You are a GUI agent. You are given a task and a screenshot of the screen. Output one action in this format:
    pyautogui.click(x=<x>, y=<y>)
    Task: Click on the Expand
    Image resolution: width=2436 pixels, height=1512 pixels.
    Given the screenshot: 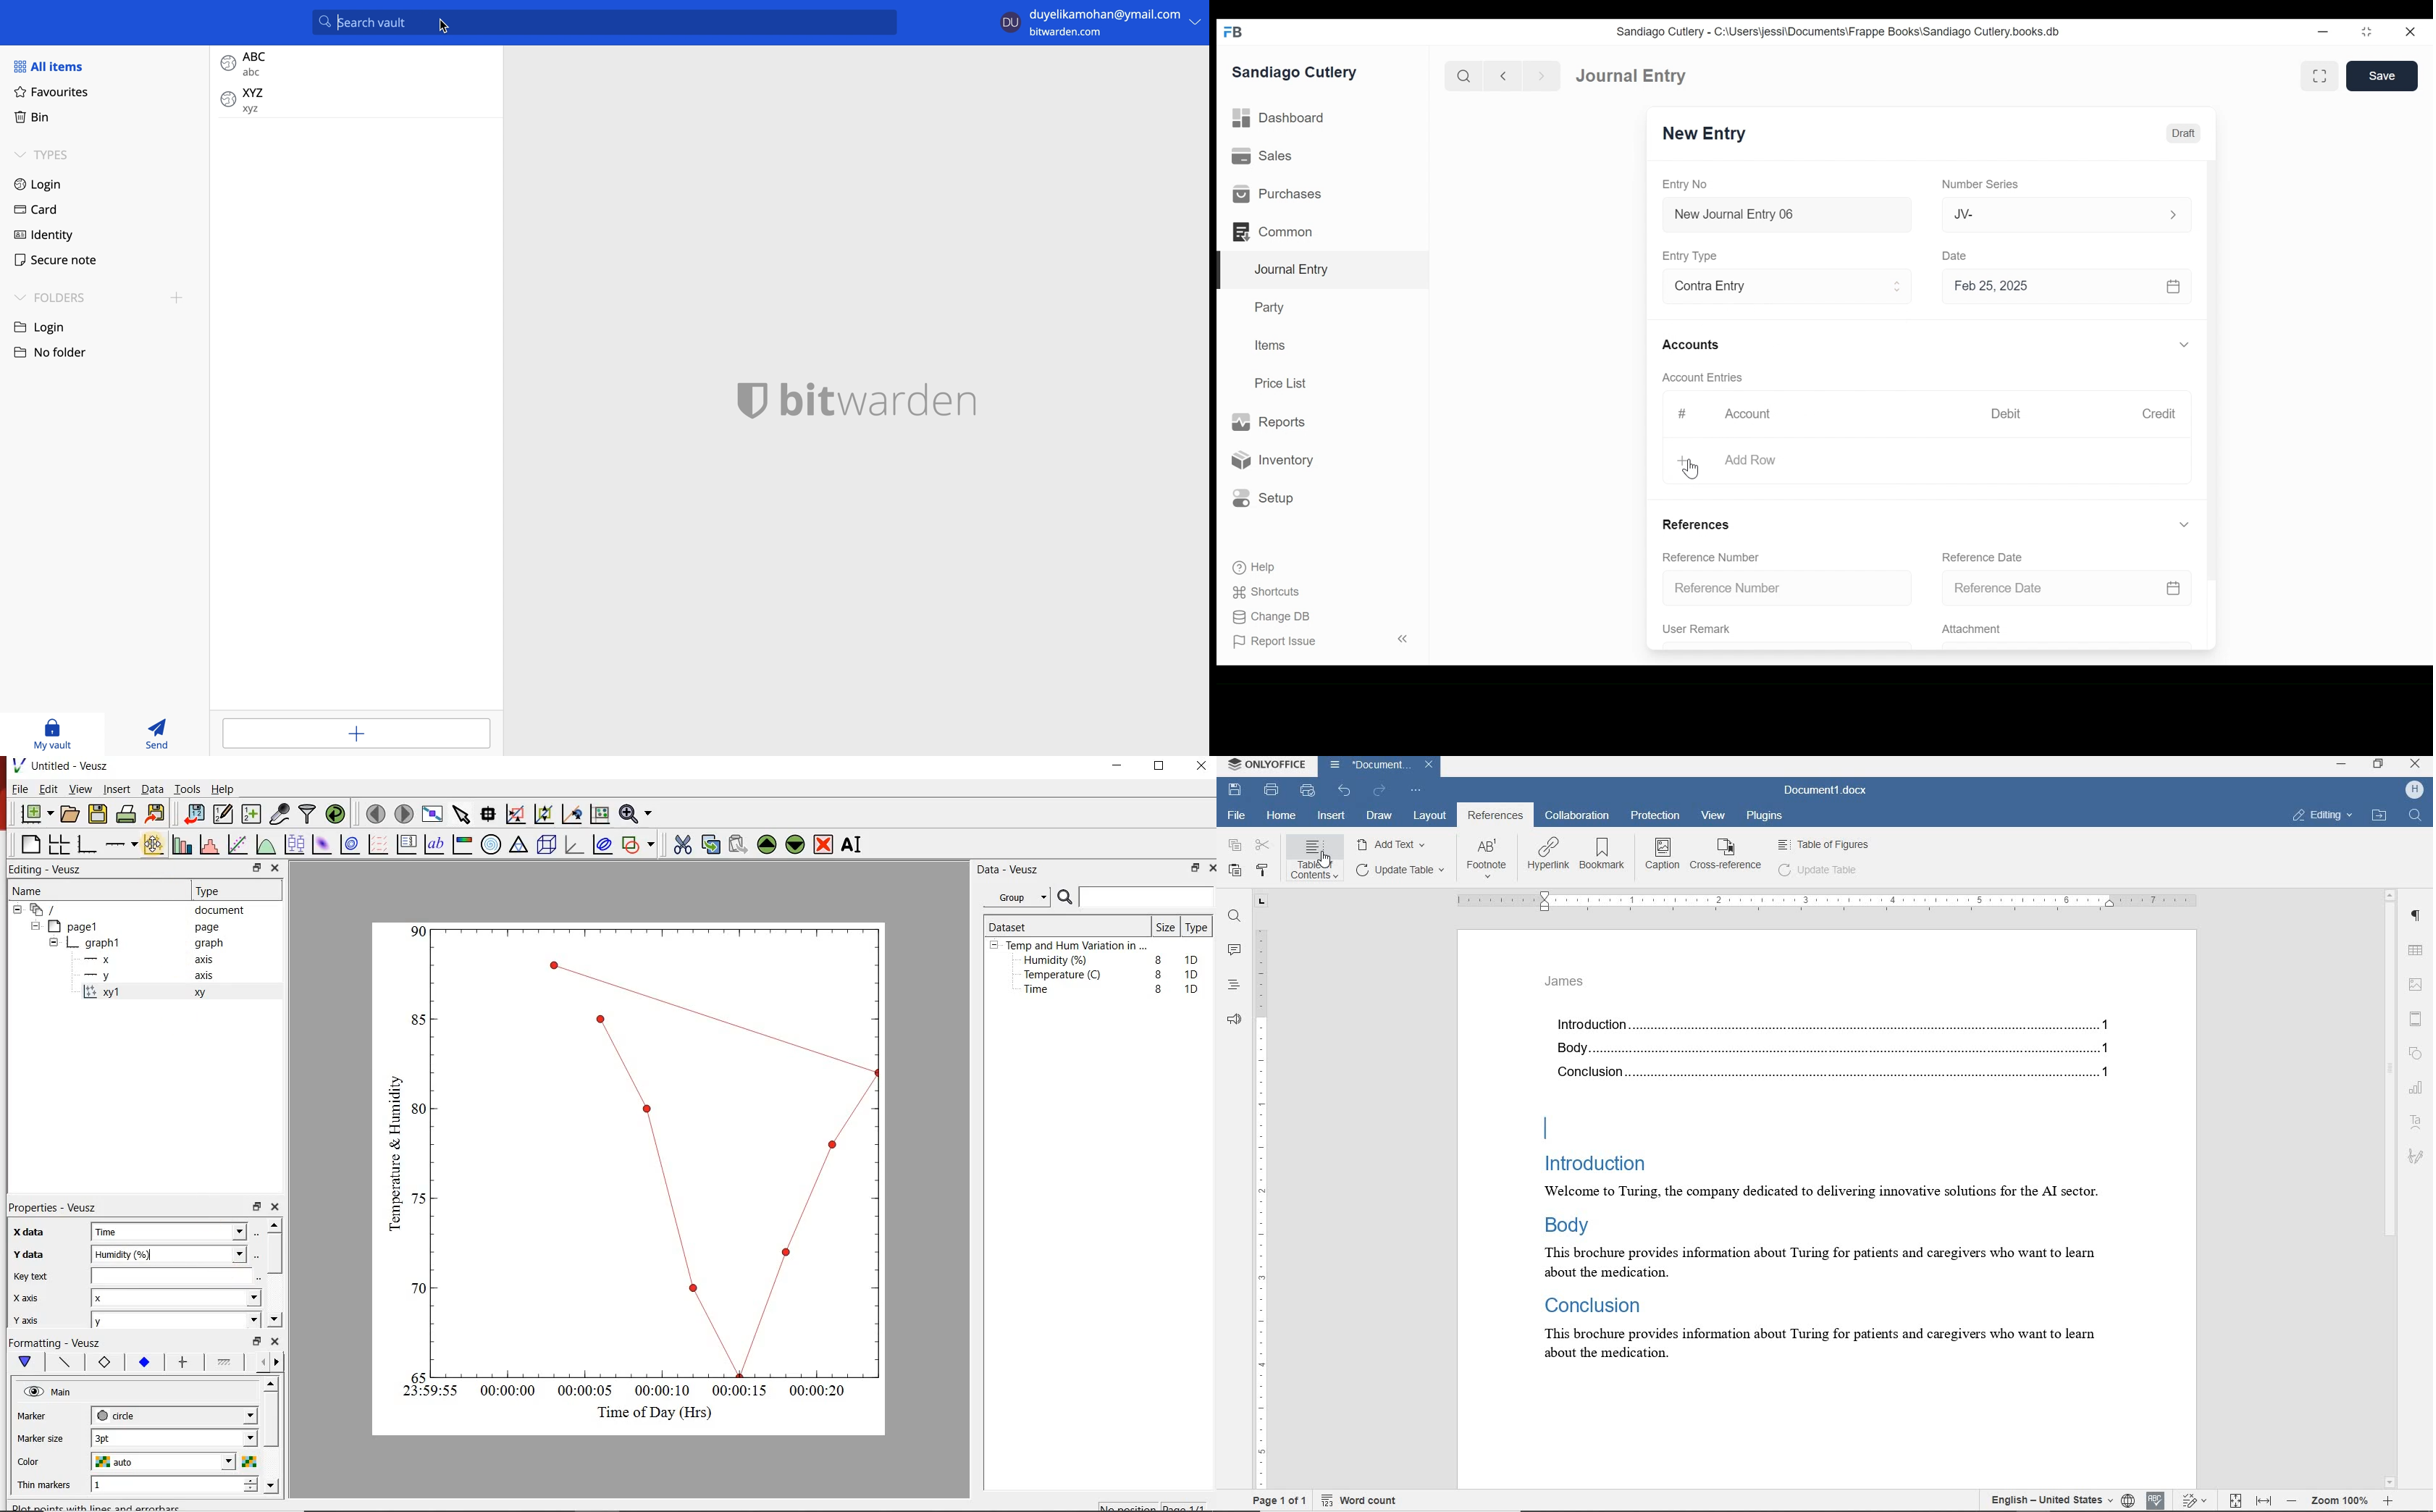 What is the action you would take?
    pyautogui.click(x=2184, y=525)
    